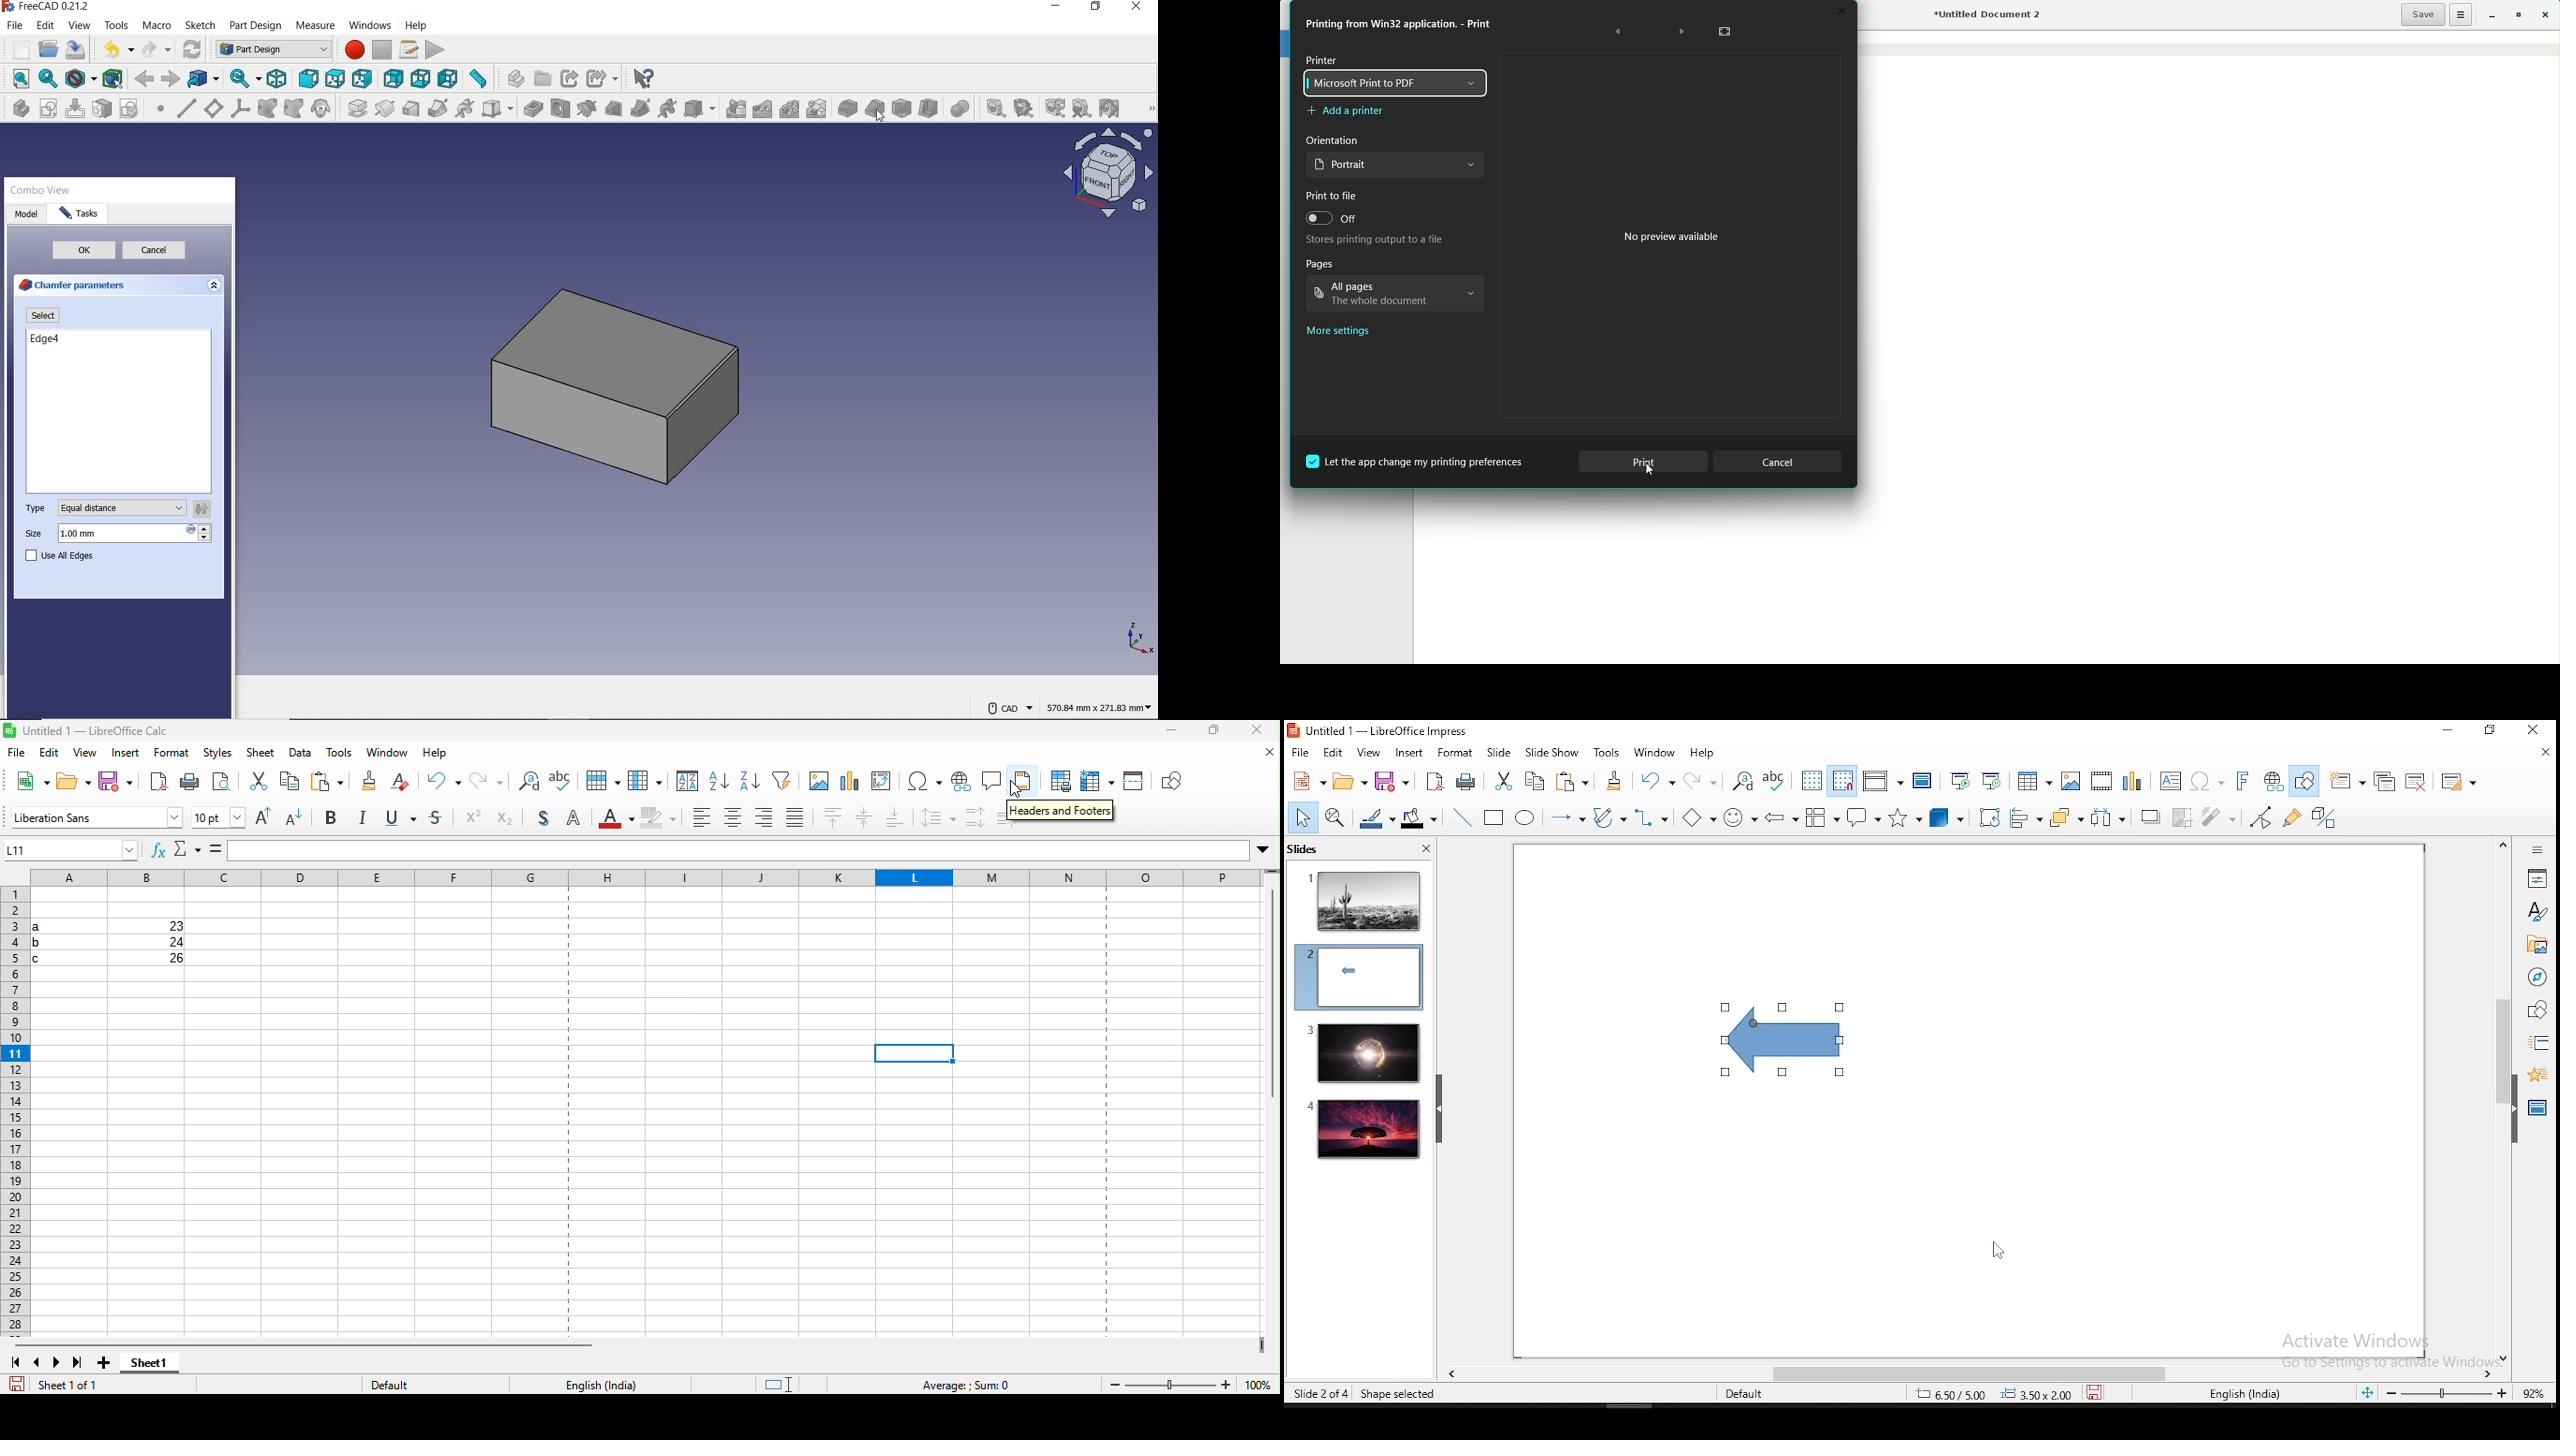 The image size is (2576, 1456). I want to click on master slides, so click(2539, 1106).